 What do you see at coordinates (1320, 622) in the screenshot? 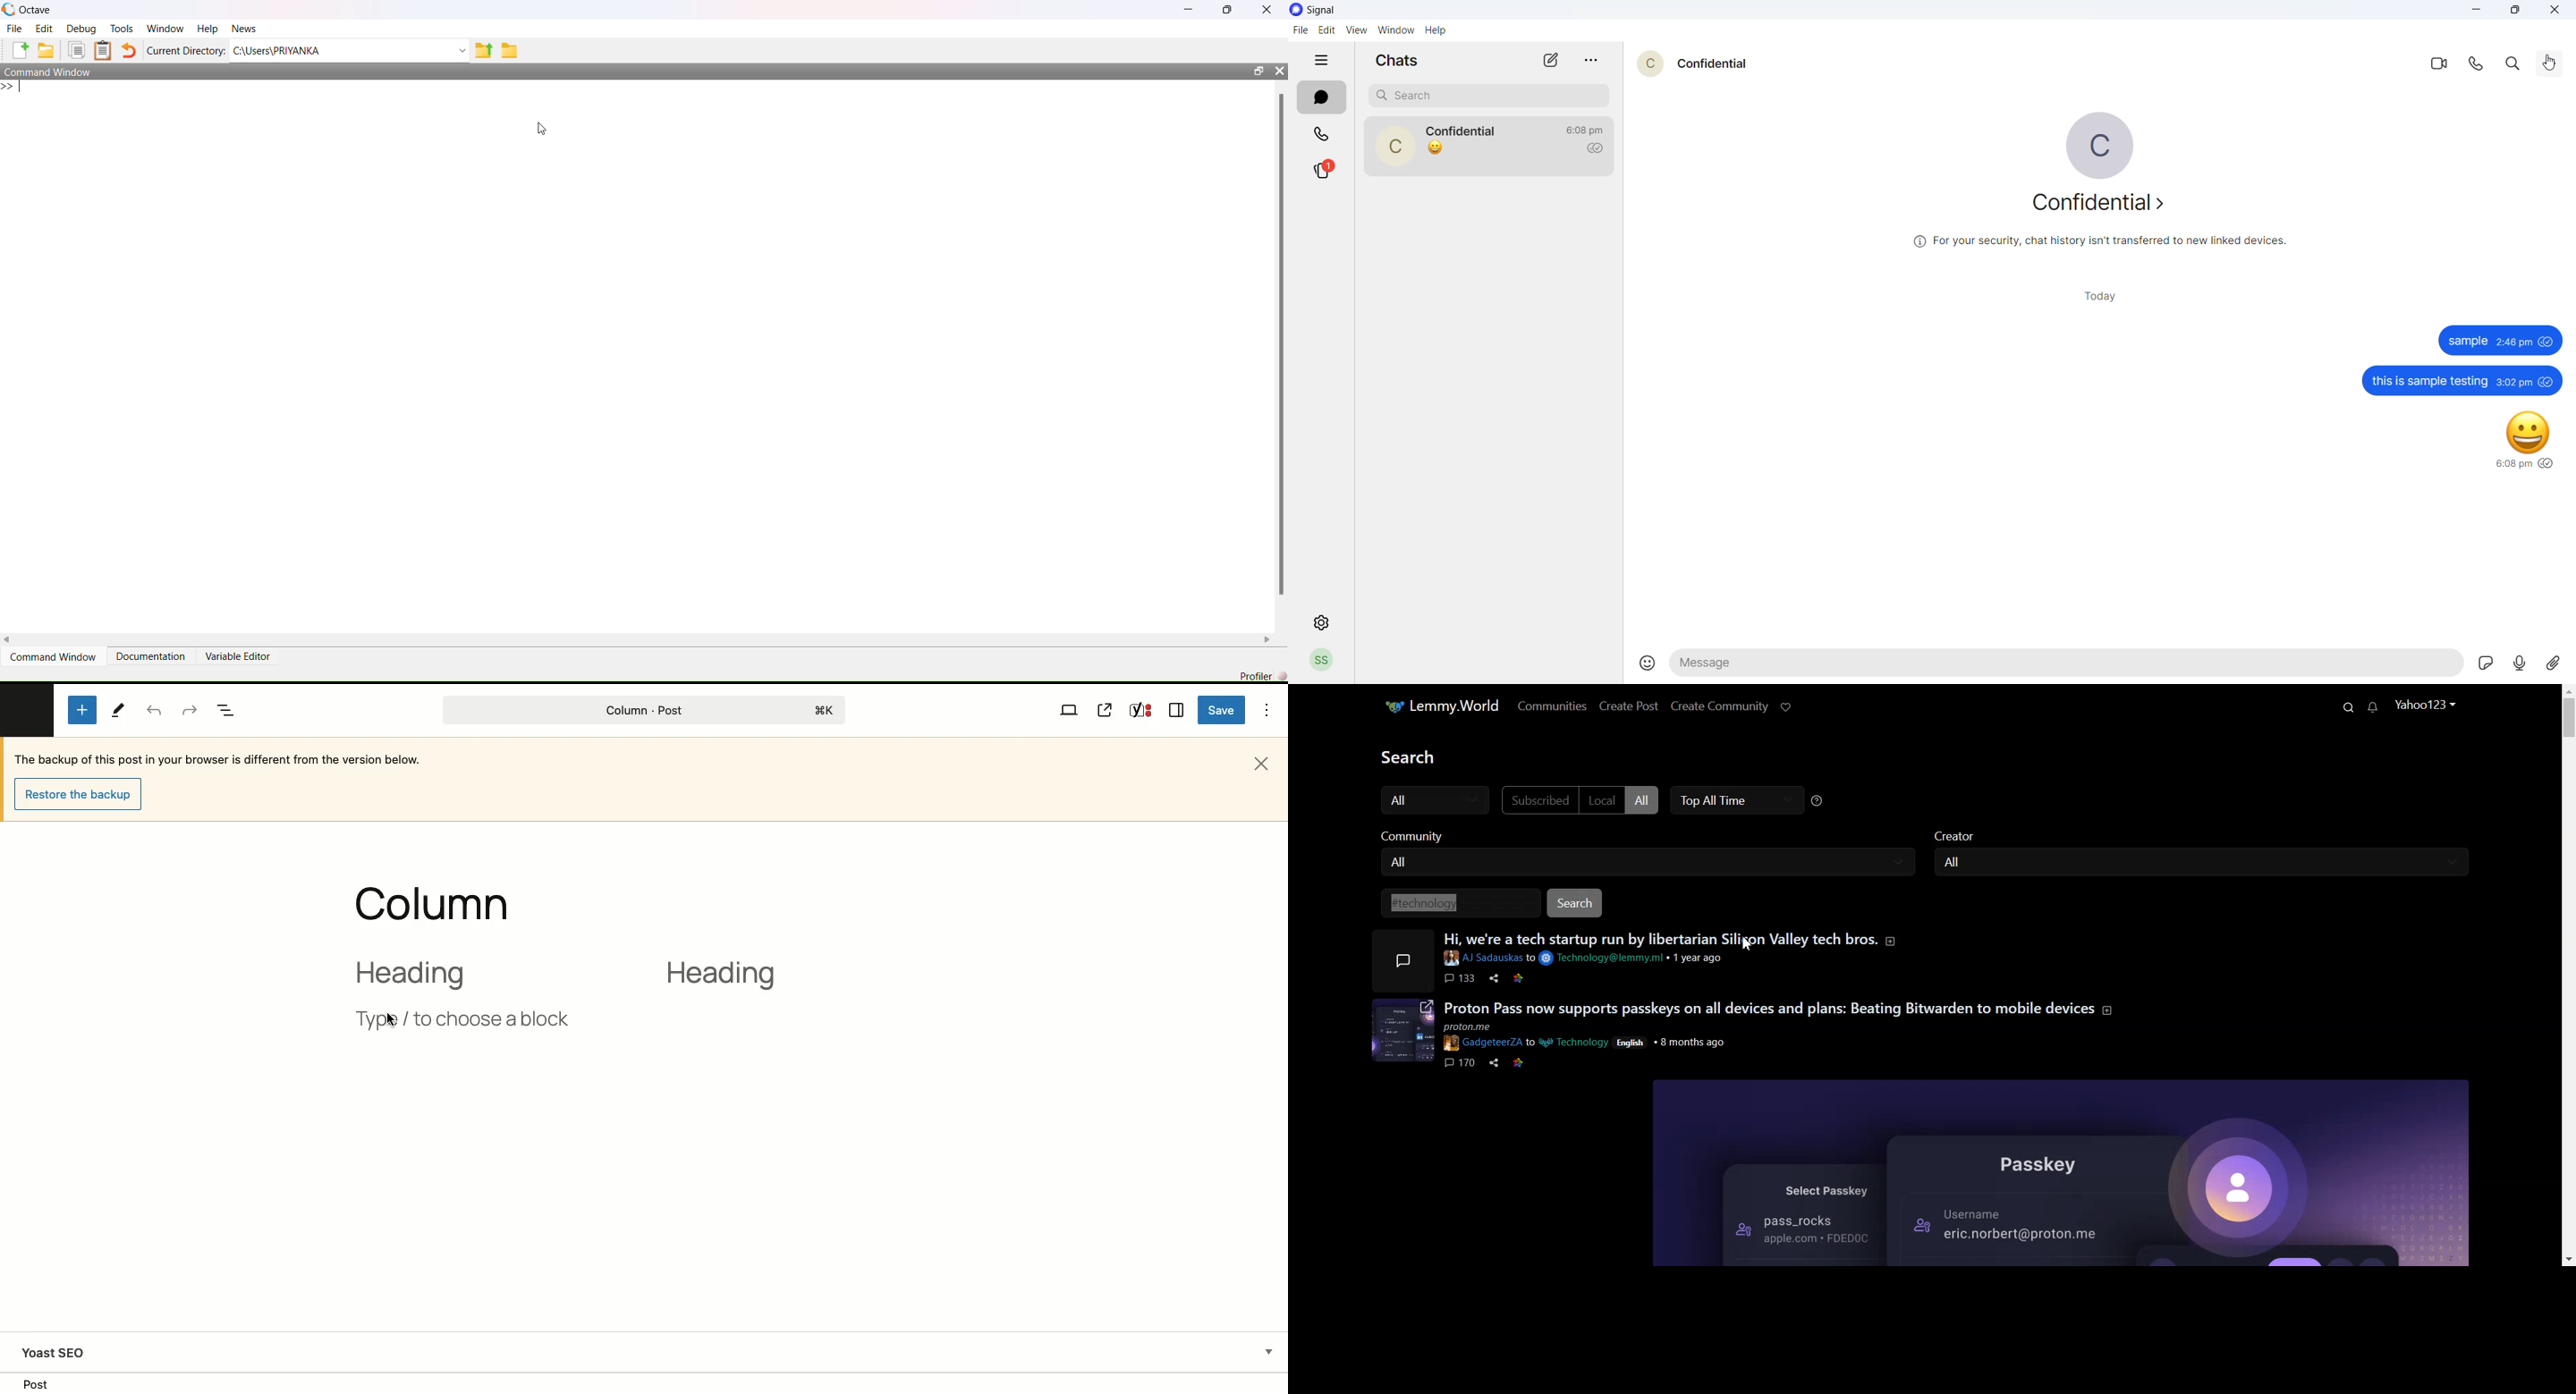
I see `settings` at bounding box center [1320, 622].